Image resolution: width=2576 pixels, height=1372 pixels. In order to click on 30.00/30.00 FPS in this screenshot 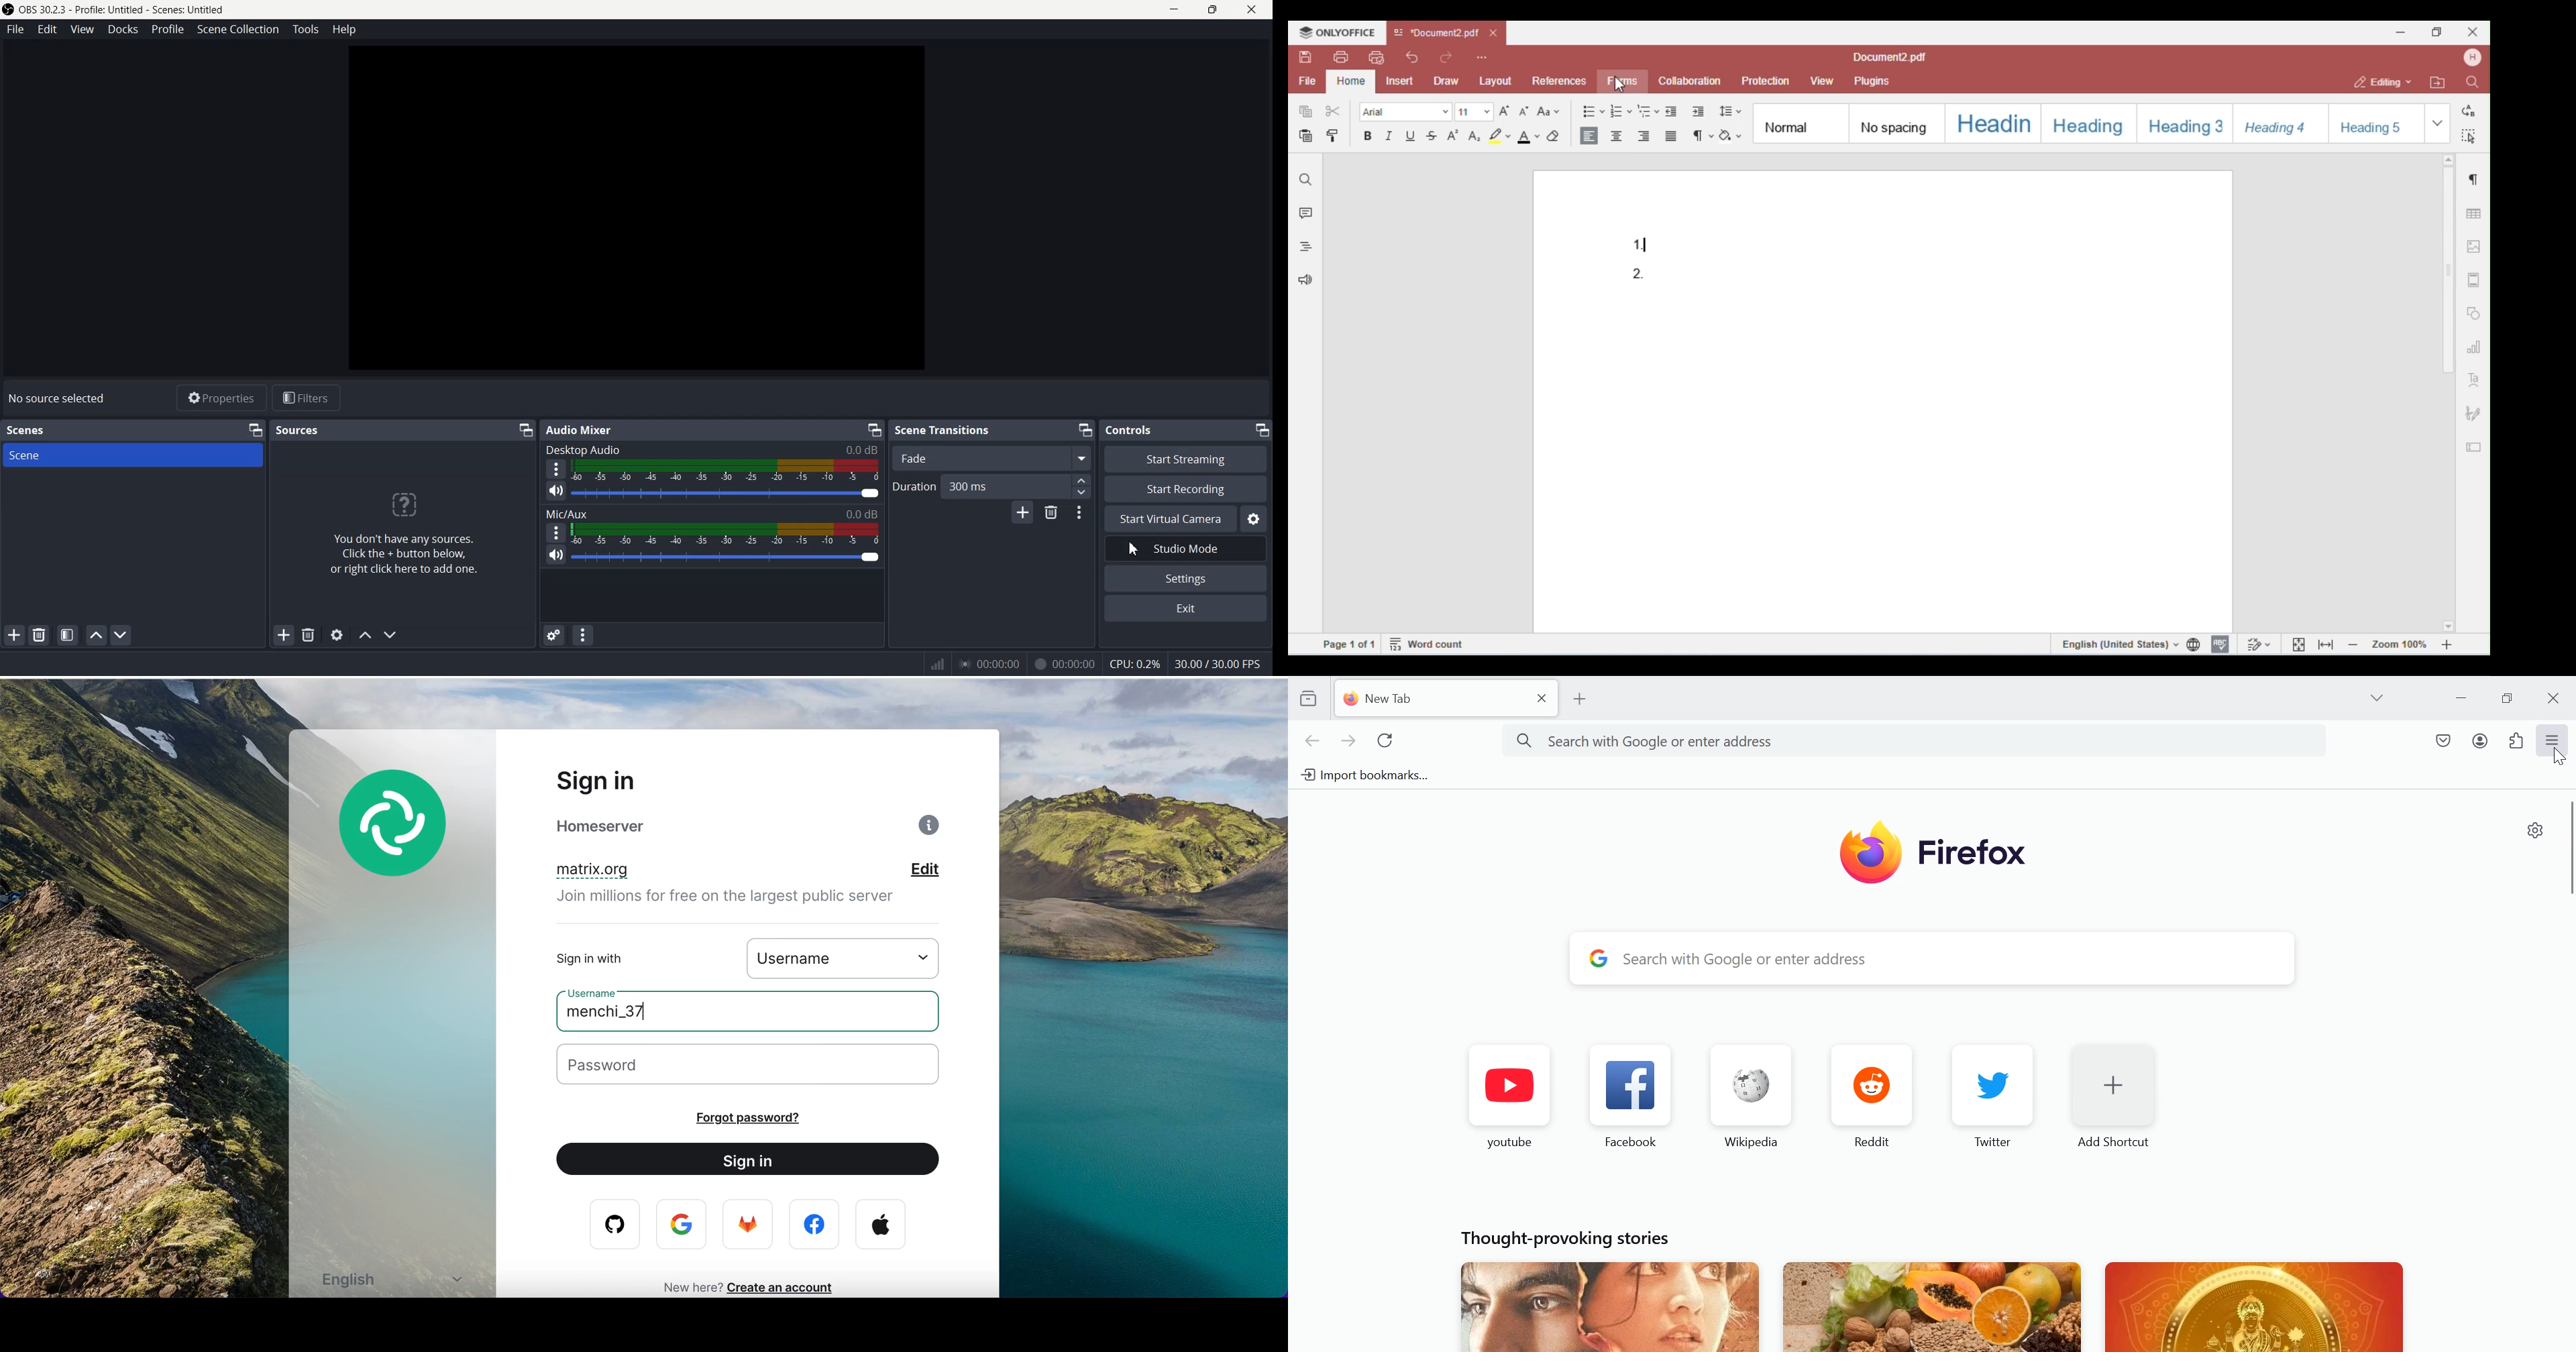, I will do `click(1226, 665)`.